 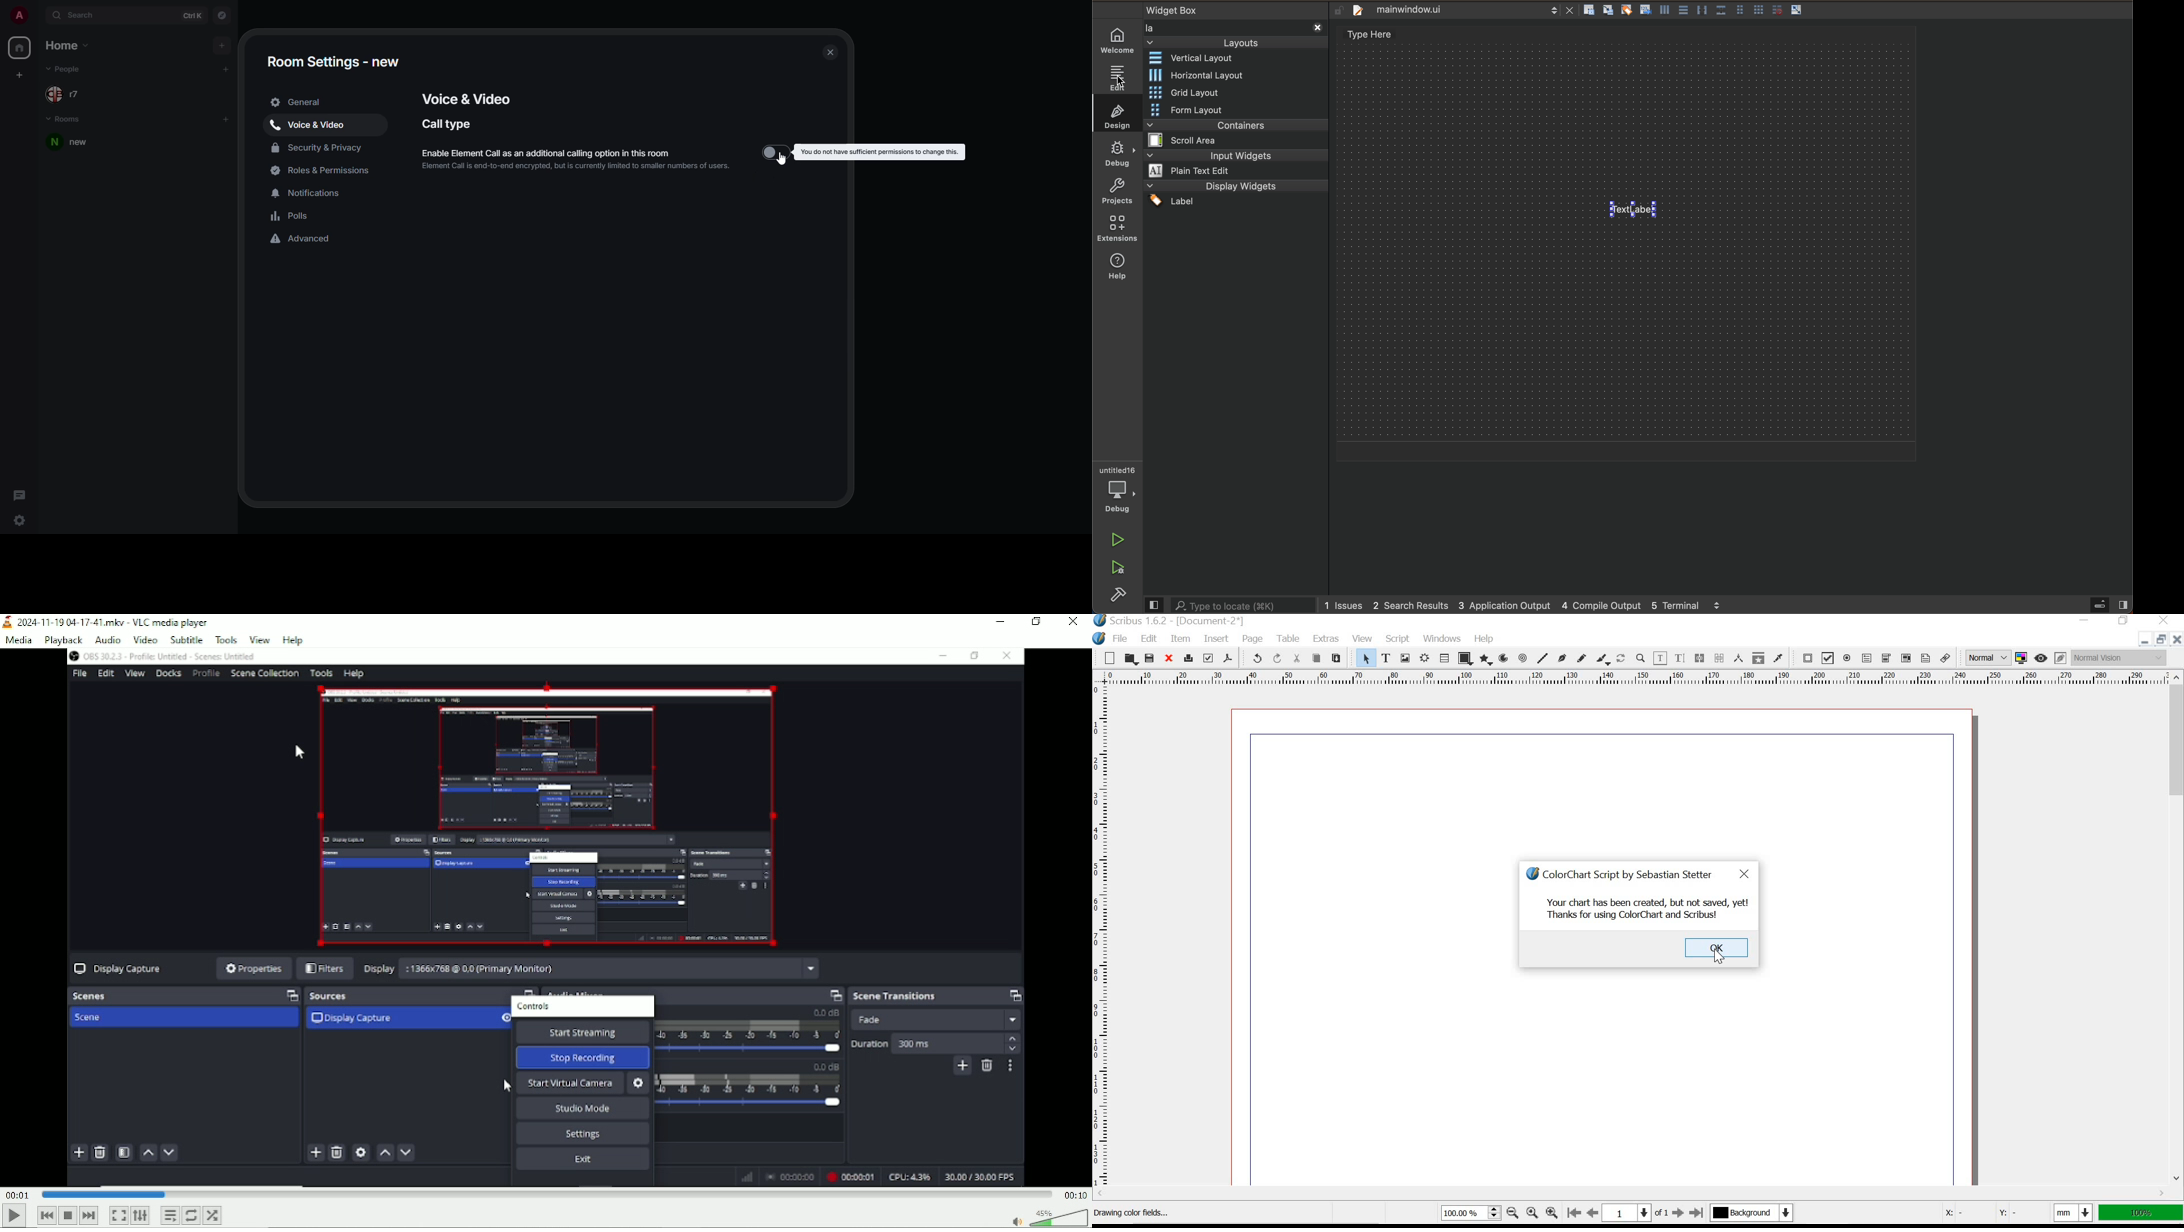 What do you see at coordinates (1683, 9) in the screenshot?
I see `vertical layout` at bounding box center [1683, 9].